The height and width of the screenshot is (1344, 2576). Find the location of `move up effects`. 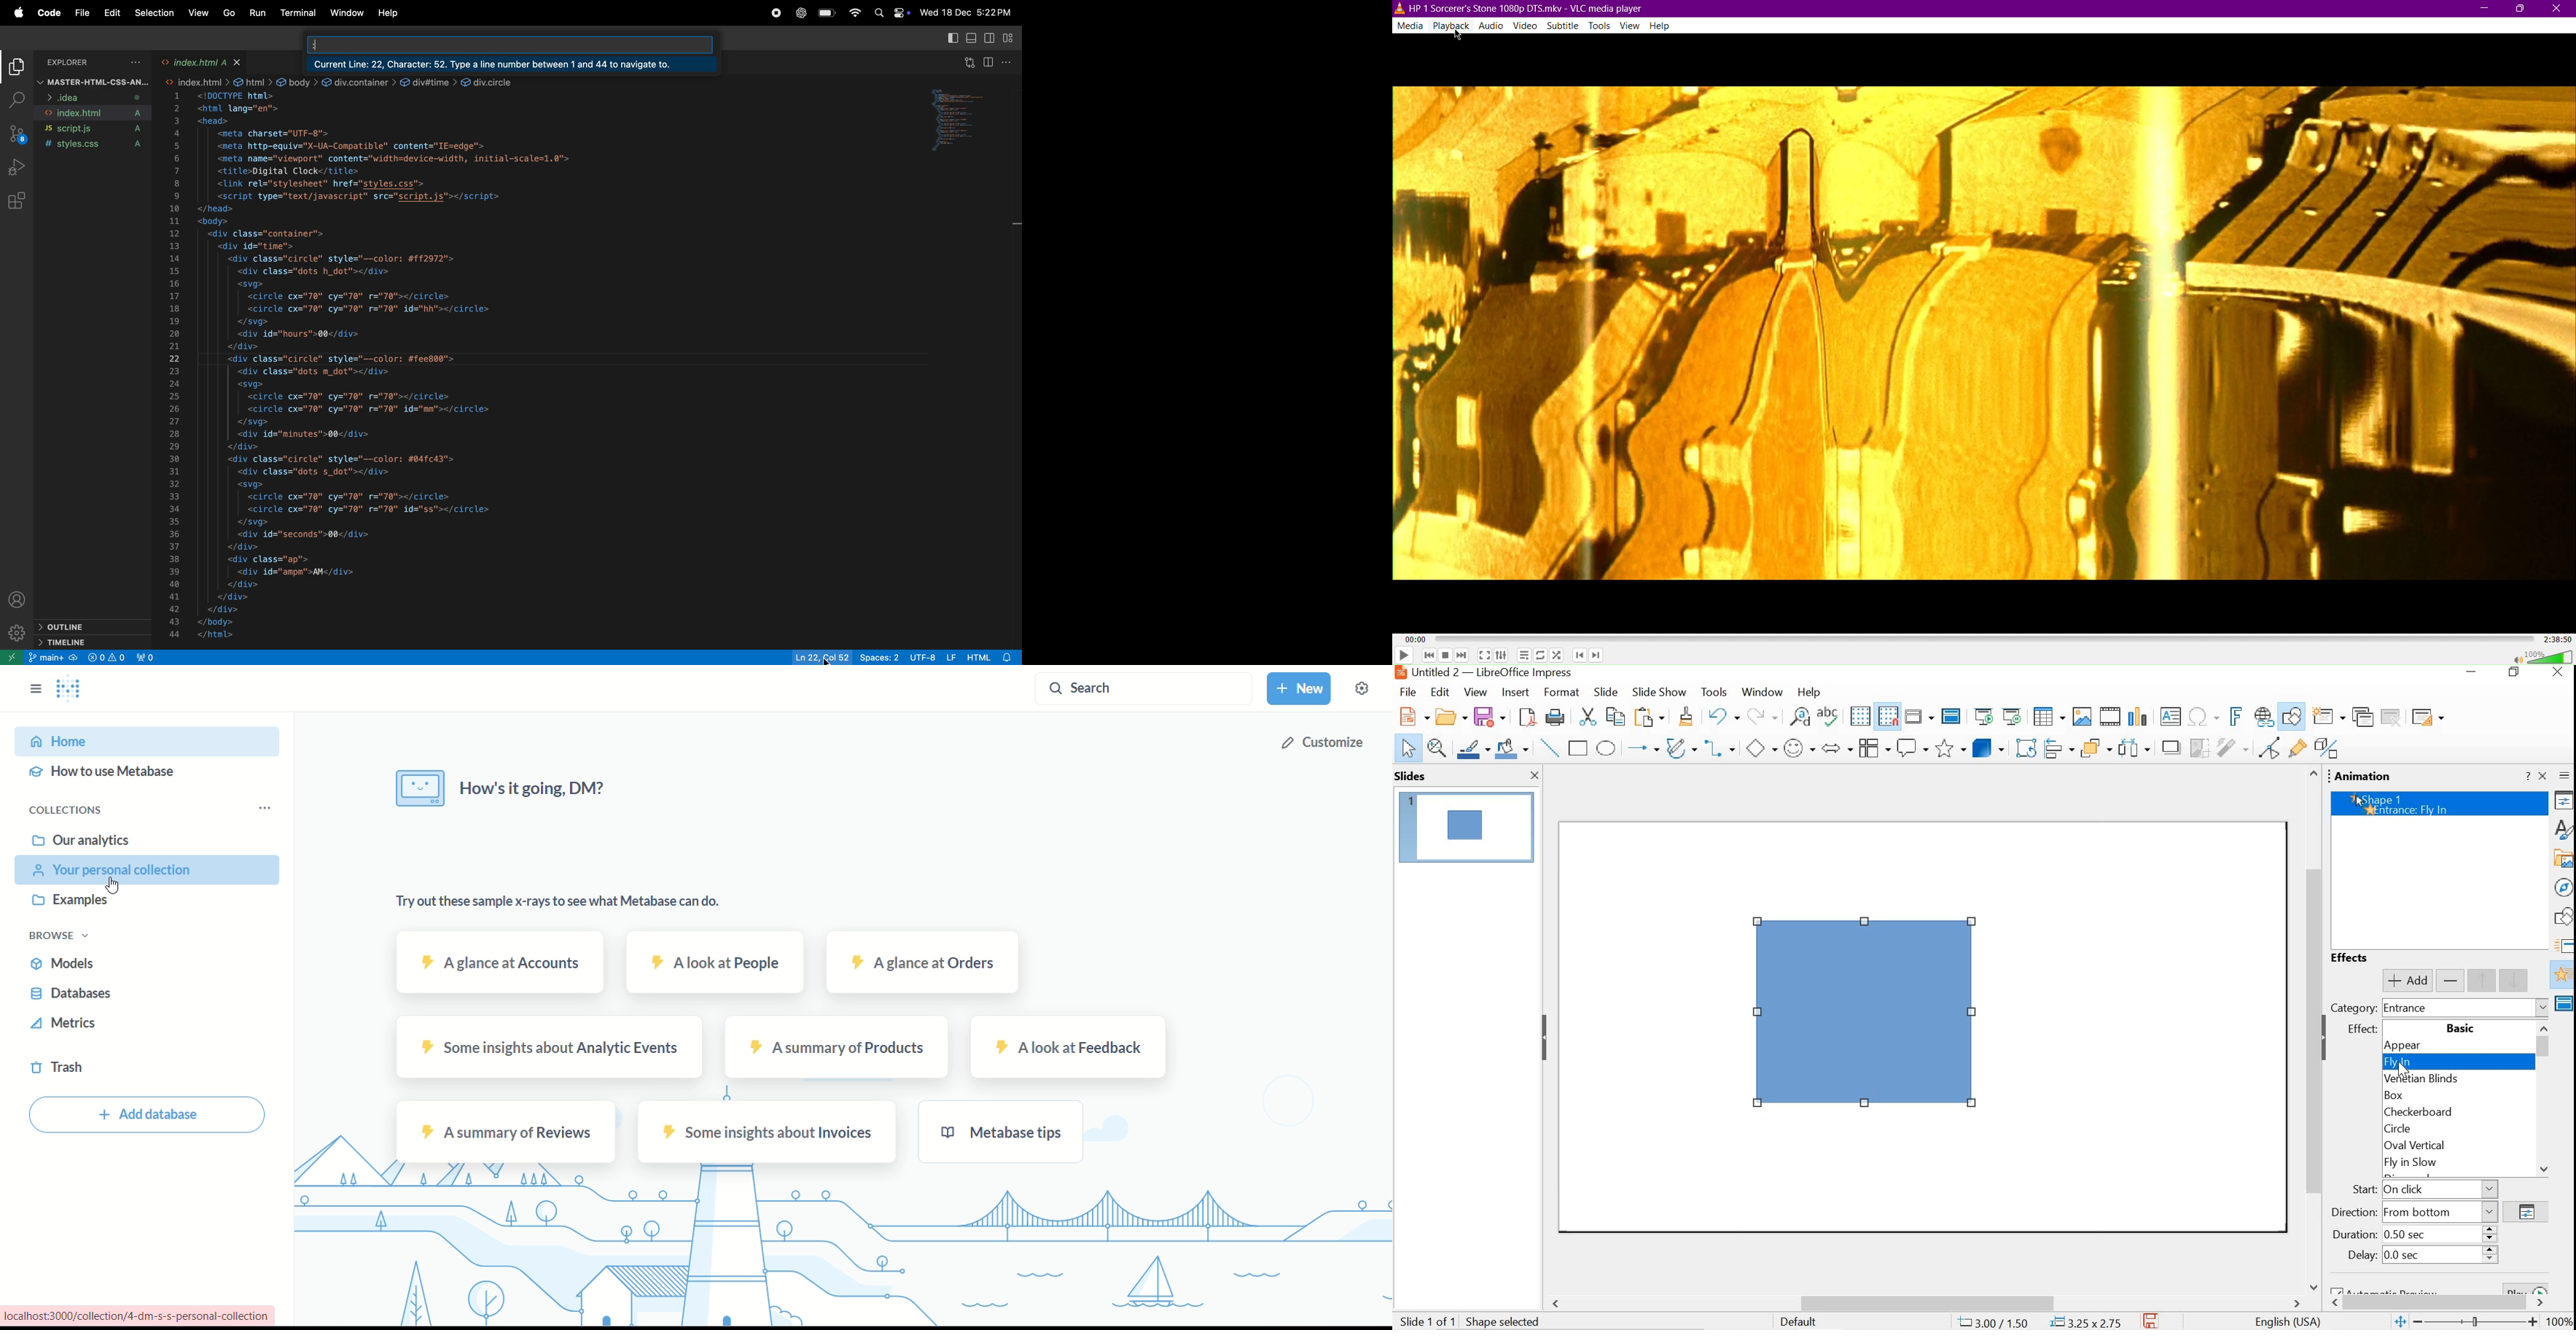

move up effects is located at coordinates (2502, 980).